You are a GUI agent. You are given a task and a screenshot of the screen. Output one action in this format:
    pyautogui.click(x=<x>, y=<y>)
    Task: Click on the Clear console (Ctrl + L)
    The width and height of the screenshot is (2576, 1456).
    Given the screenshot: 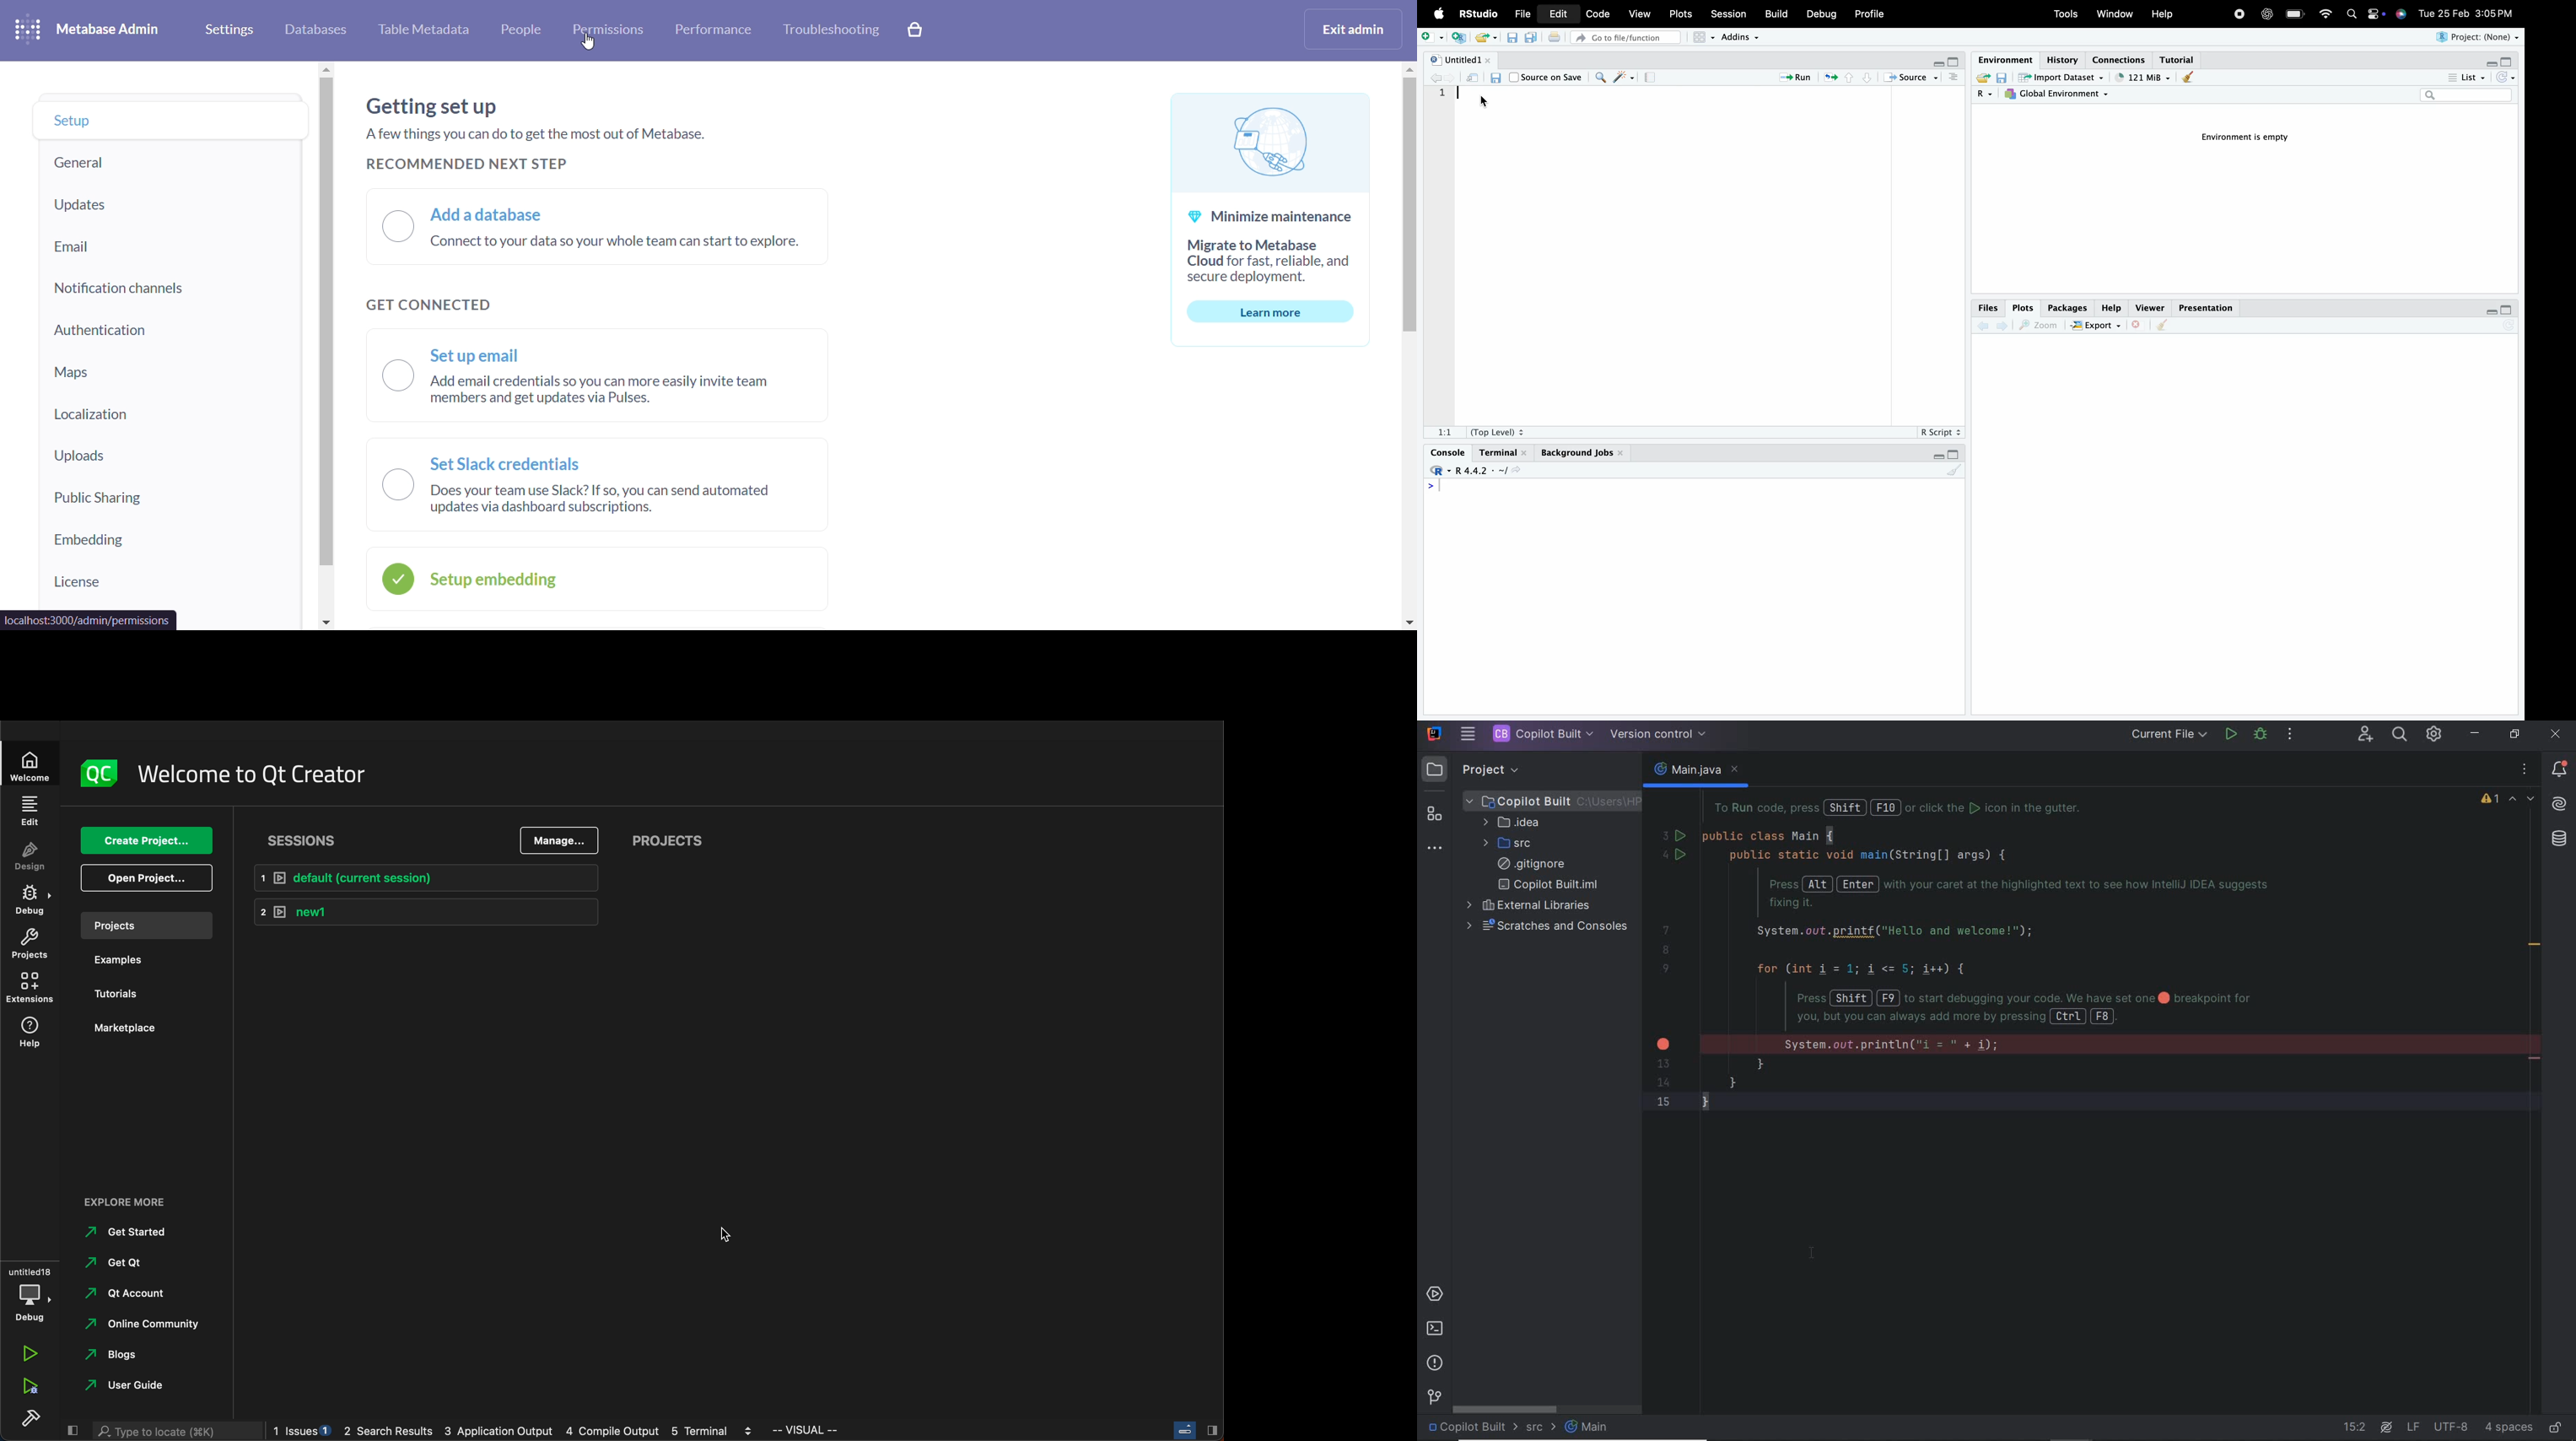 What is the action you would take?
    pyautogui.click(x=2166, y=326)
    